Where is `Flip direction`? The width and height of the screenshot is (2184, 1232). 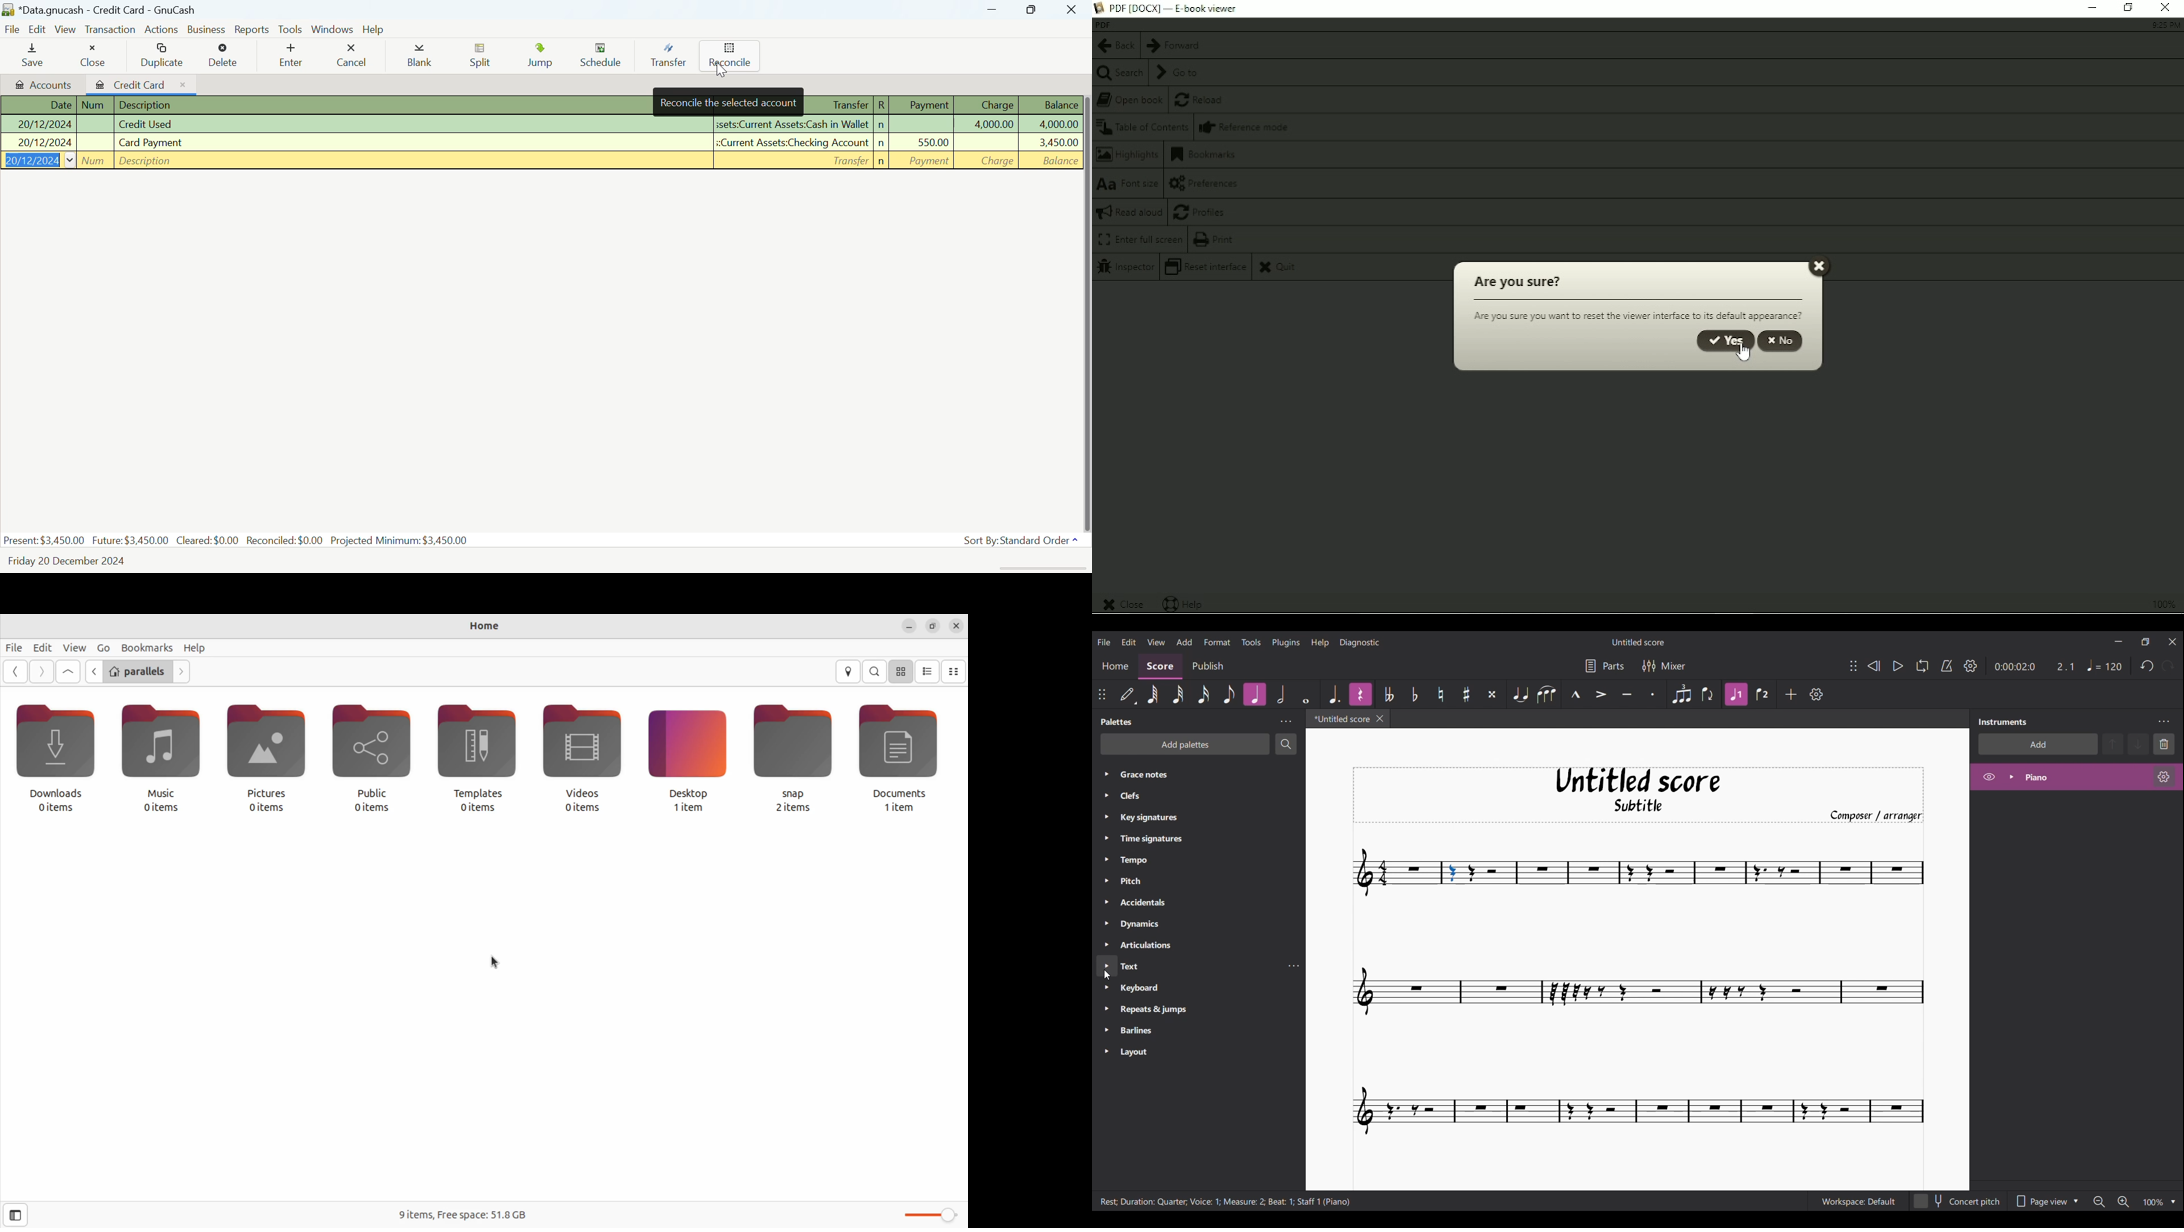 Flip direction is located at coordinates (1708, 694).